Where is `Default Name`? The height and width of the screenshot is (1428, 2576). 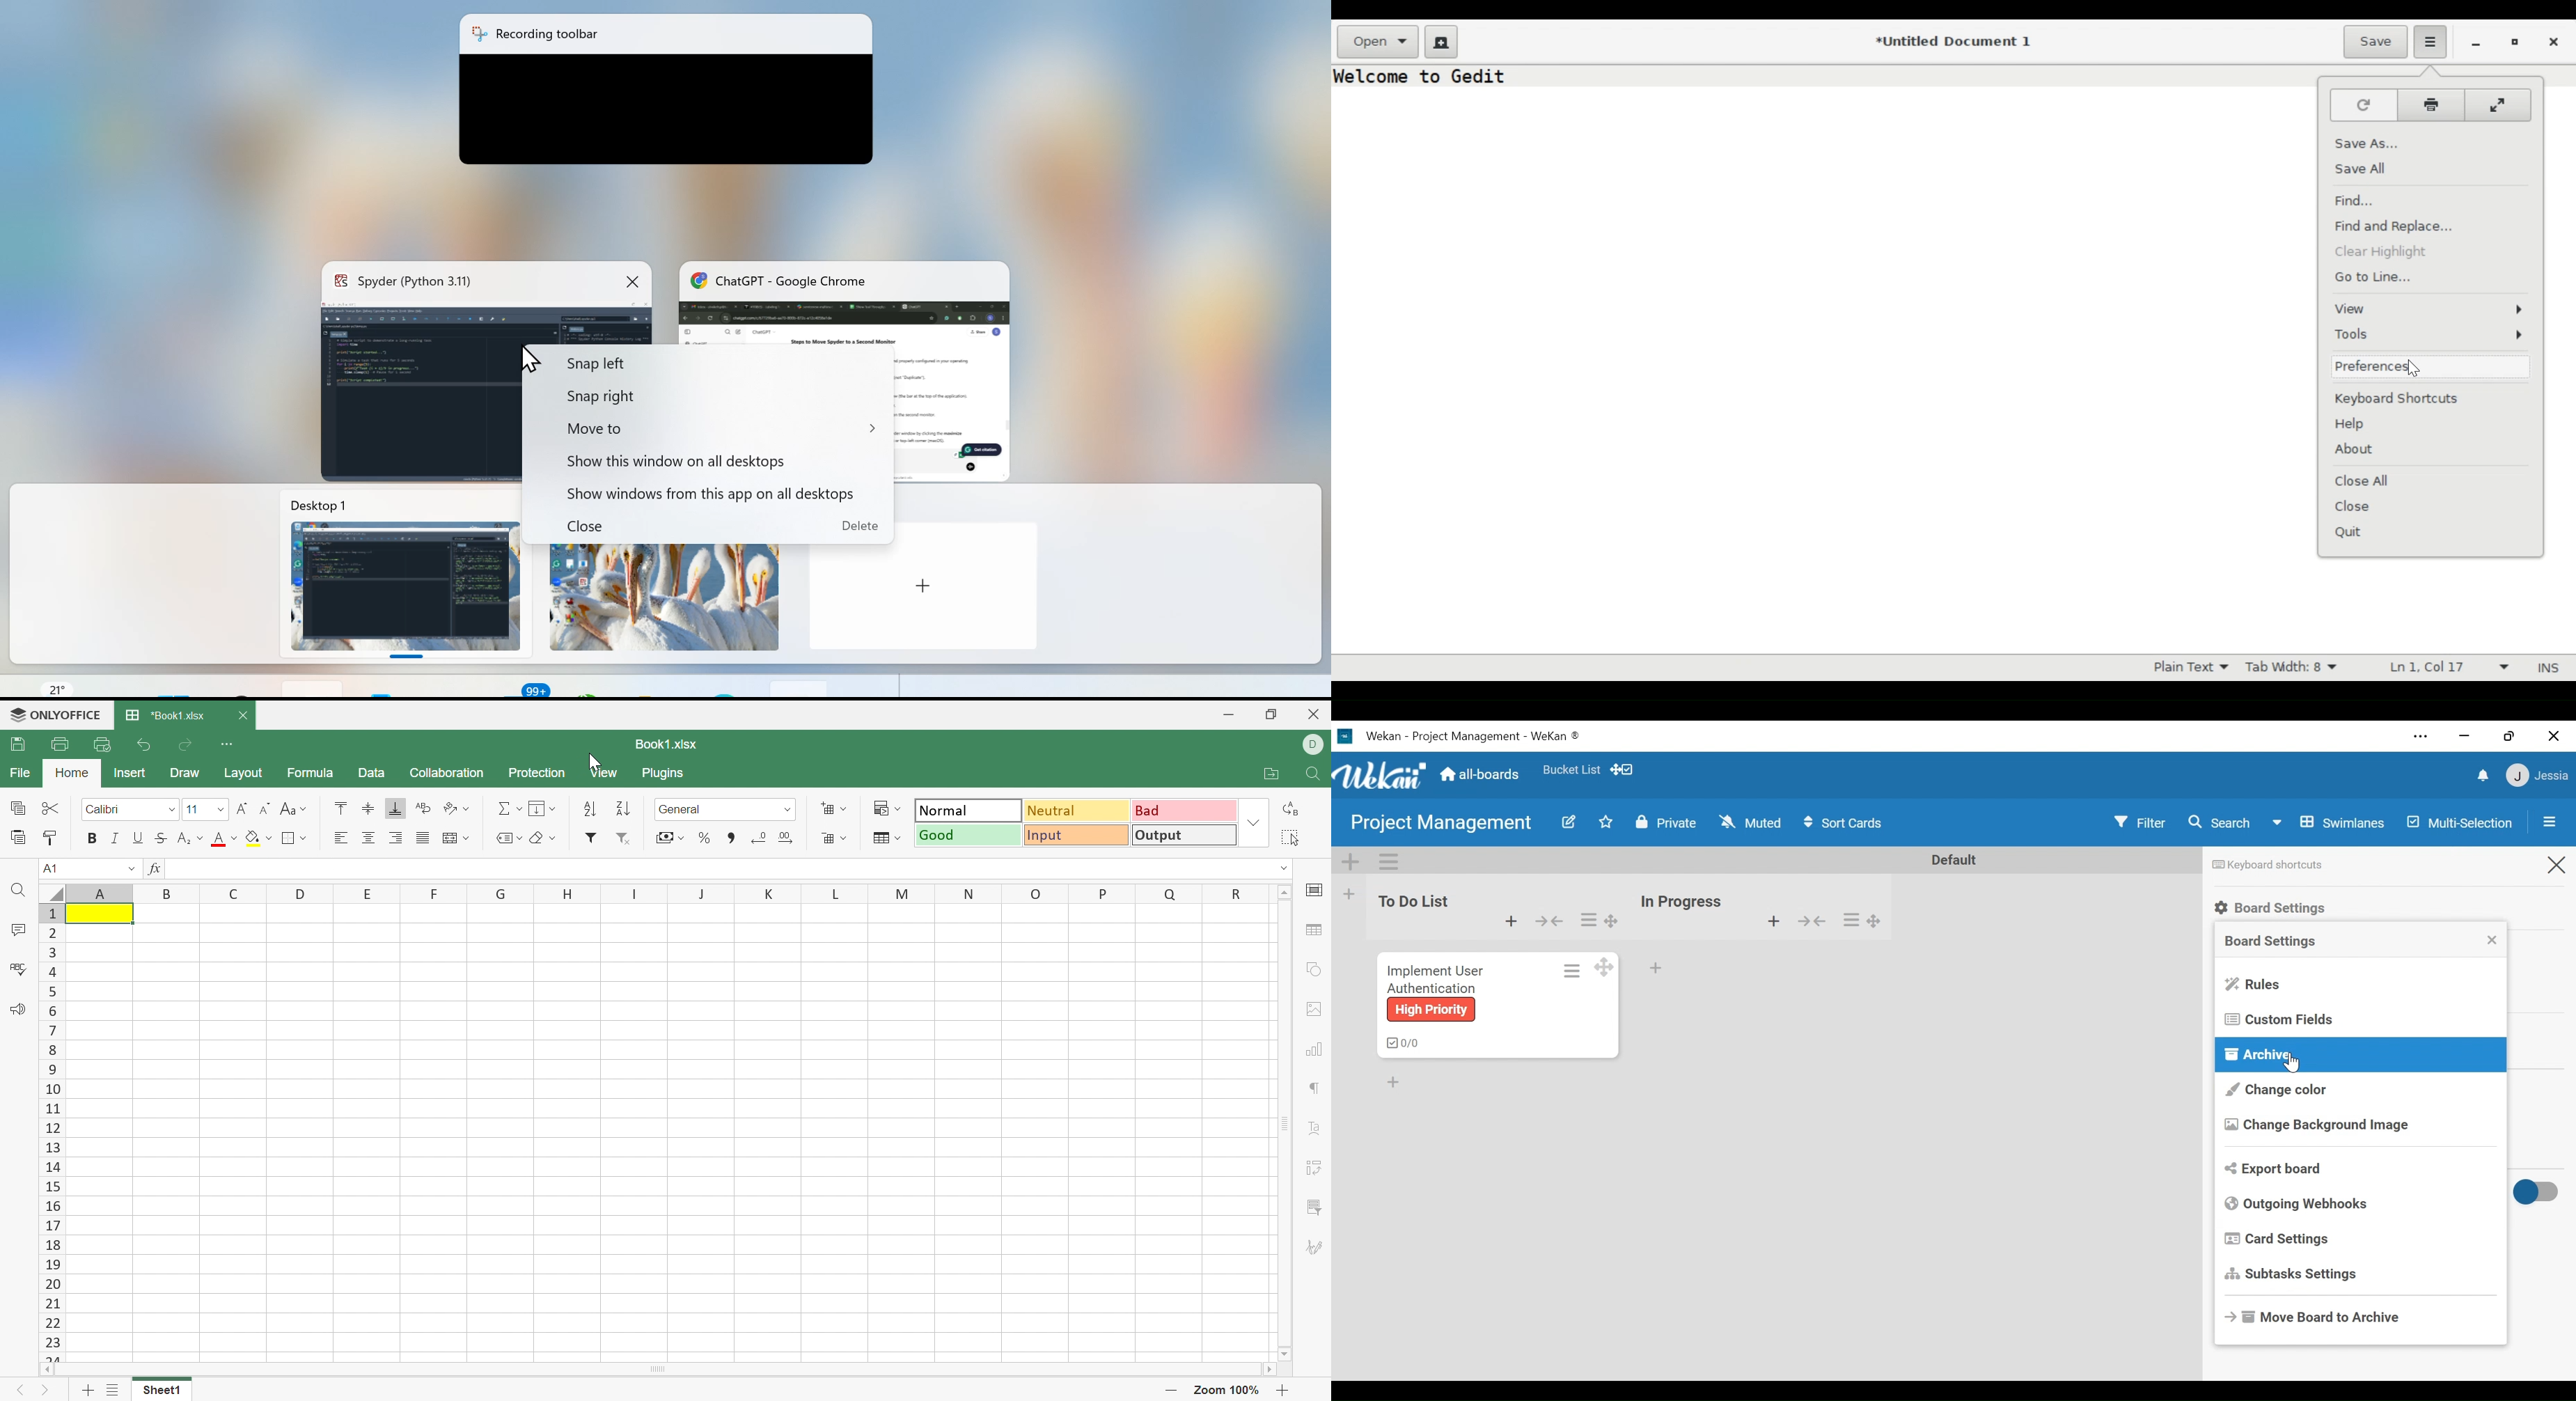 Default Name is located at coordinates (1953, 859).